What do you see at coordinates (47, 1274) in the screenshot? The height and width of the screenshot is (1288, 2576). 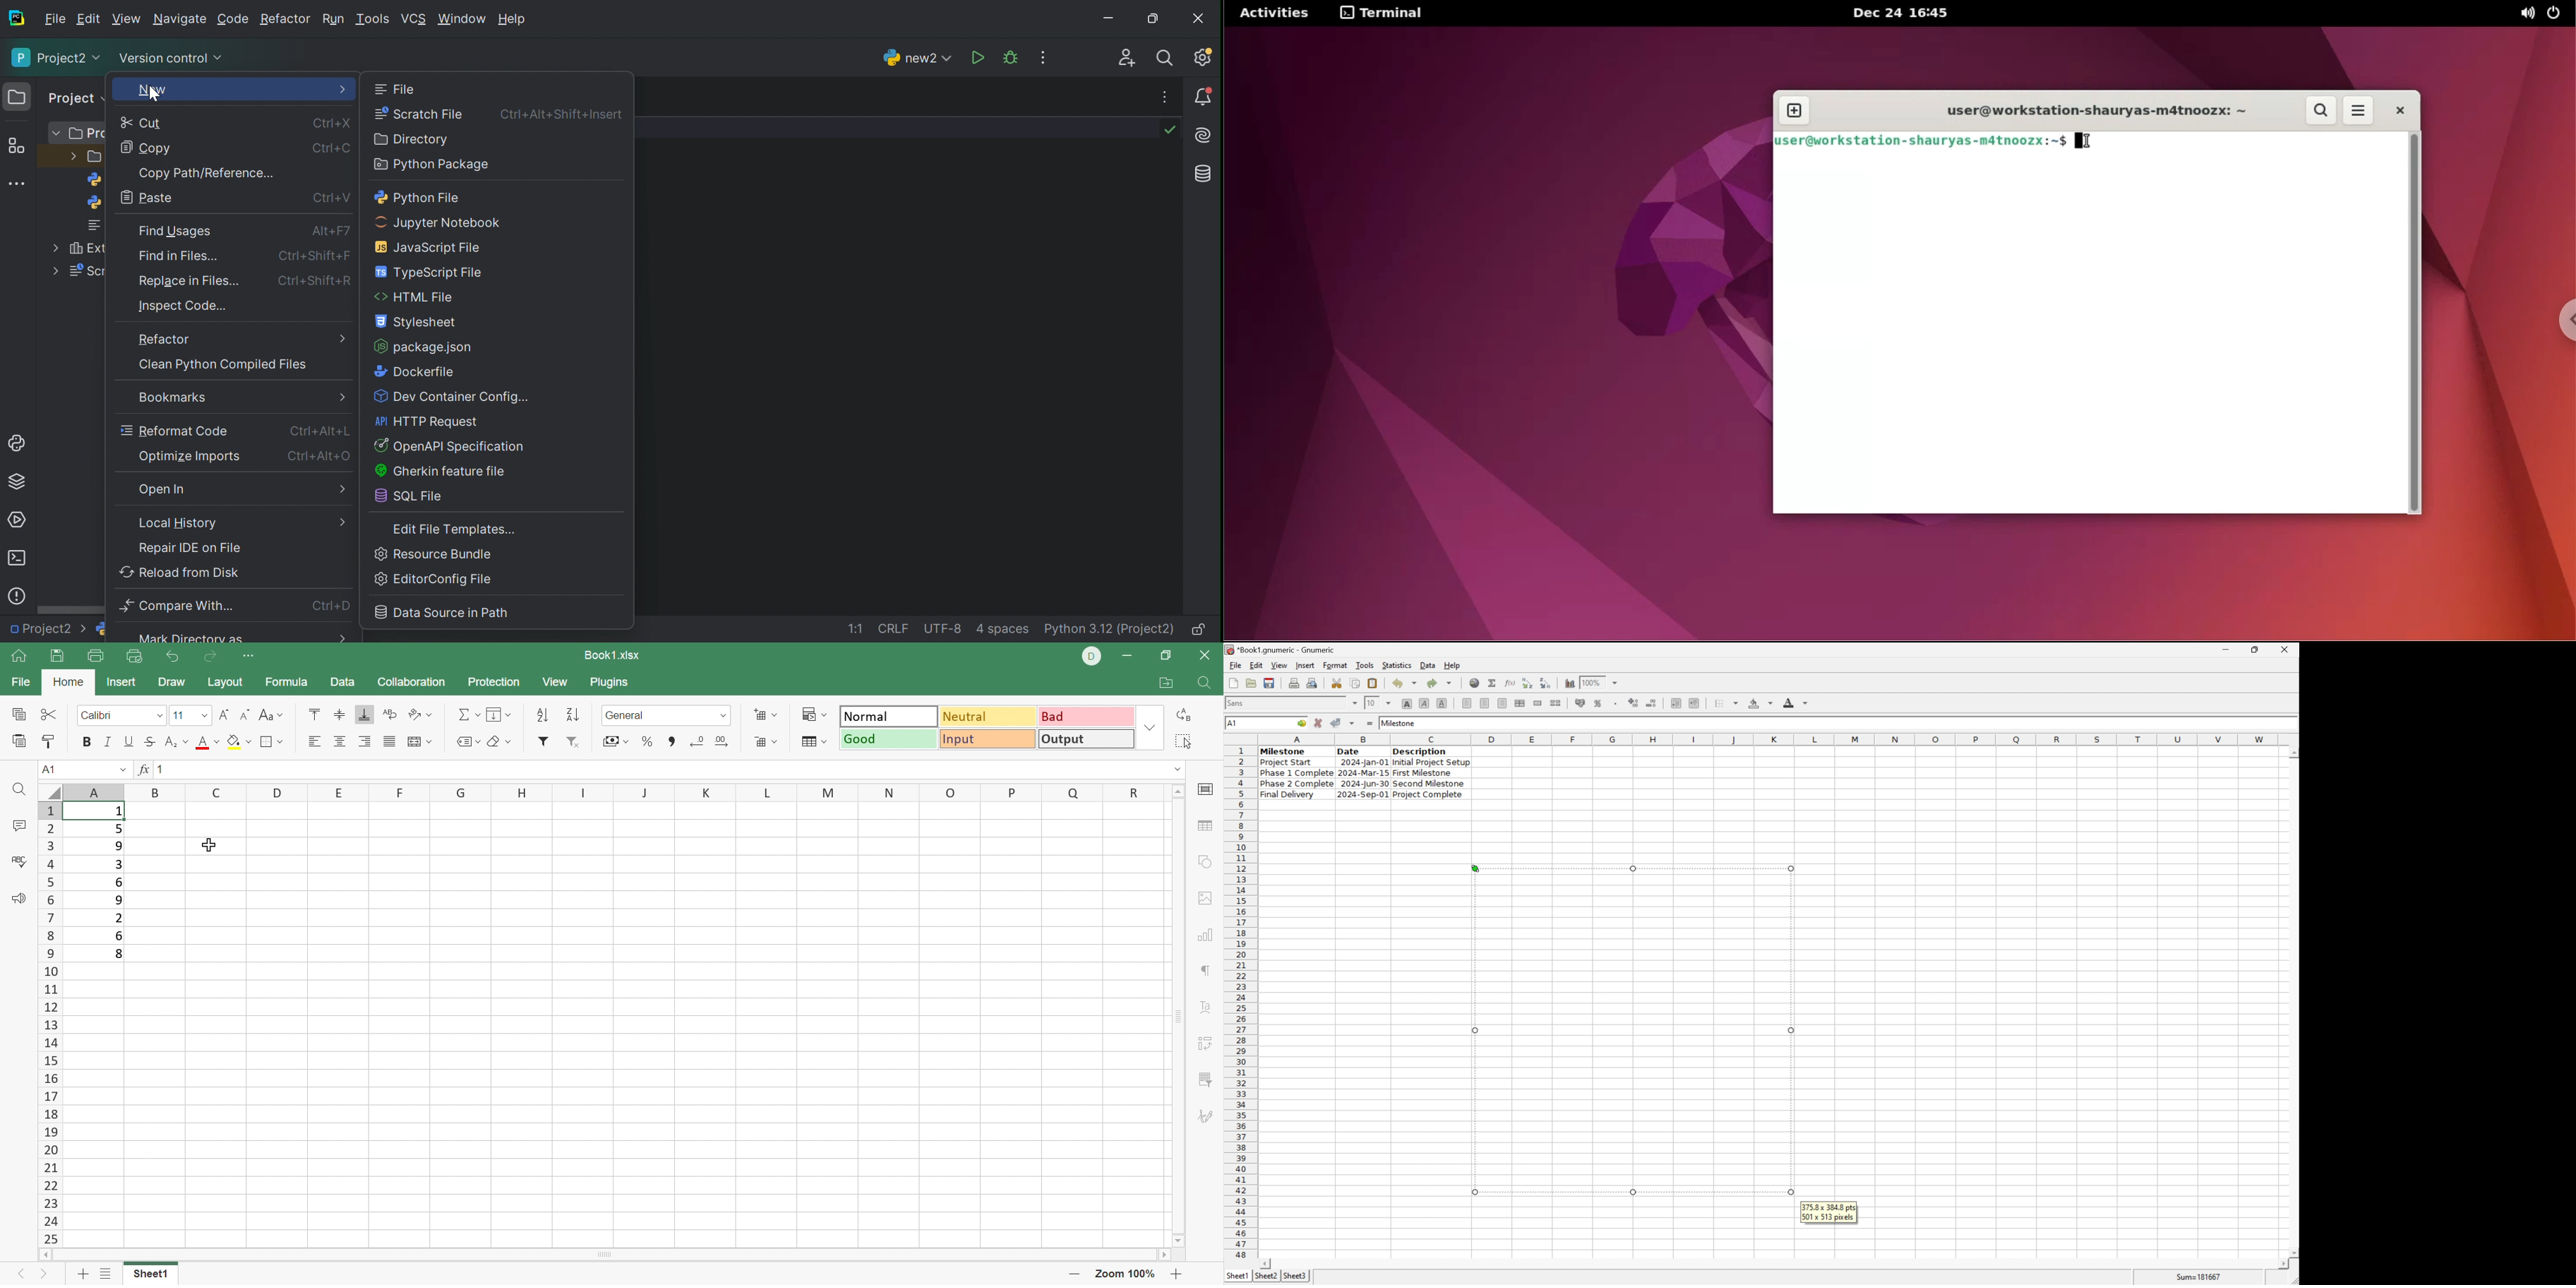 I see `Next` at bounding box center [47, 1274].